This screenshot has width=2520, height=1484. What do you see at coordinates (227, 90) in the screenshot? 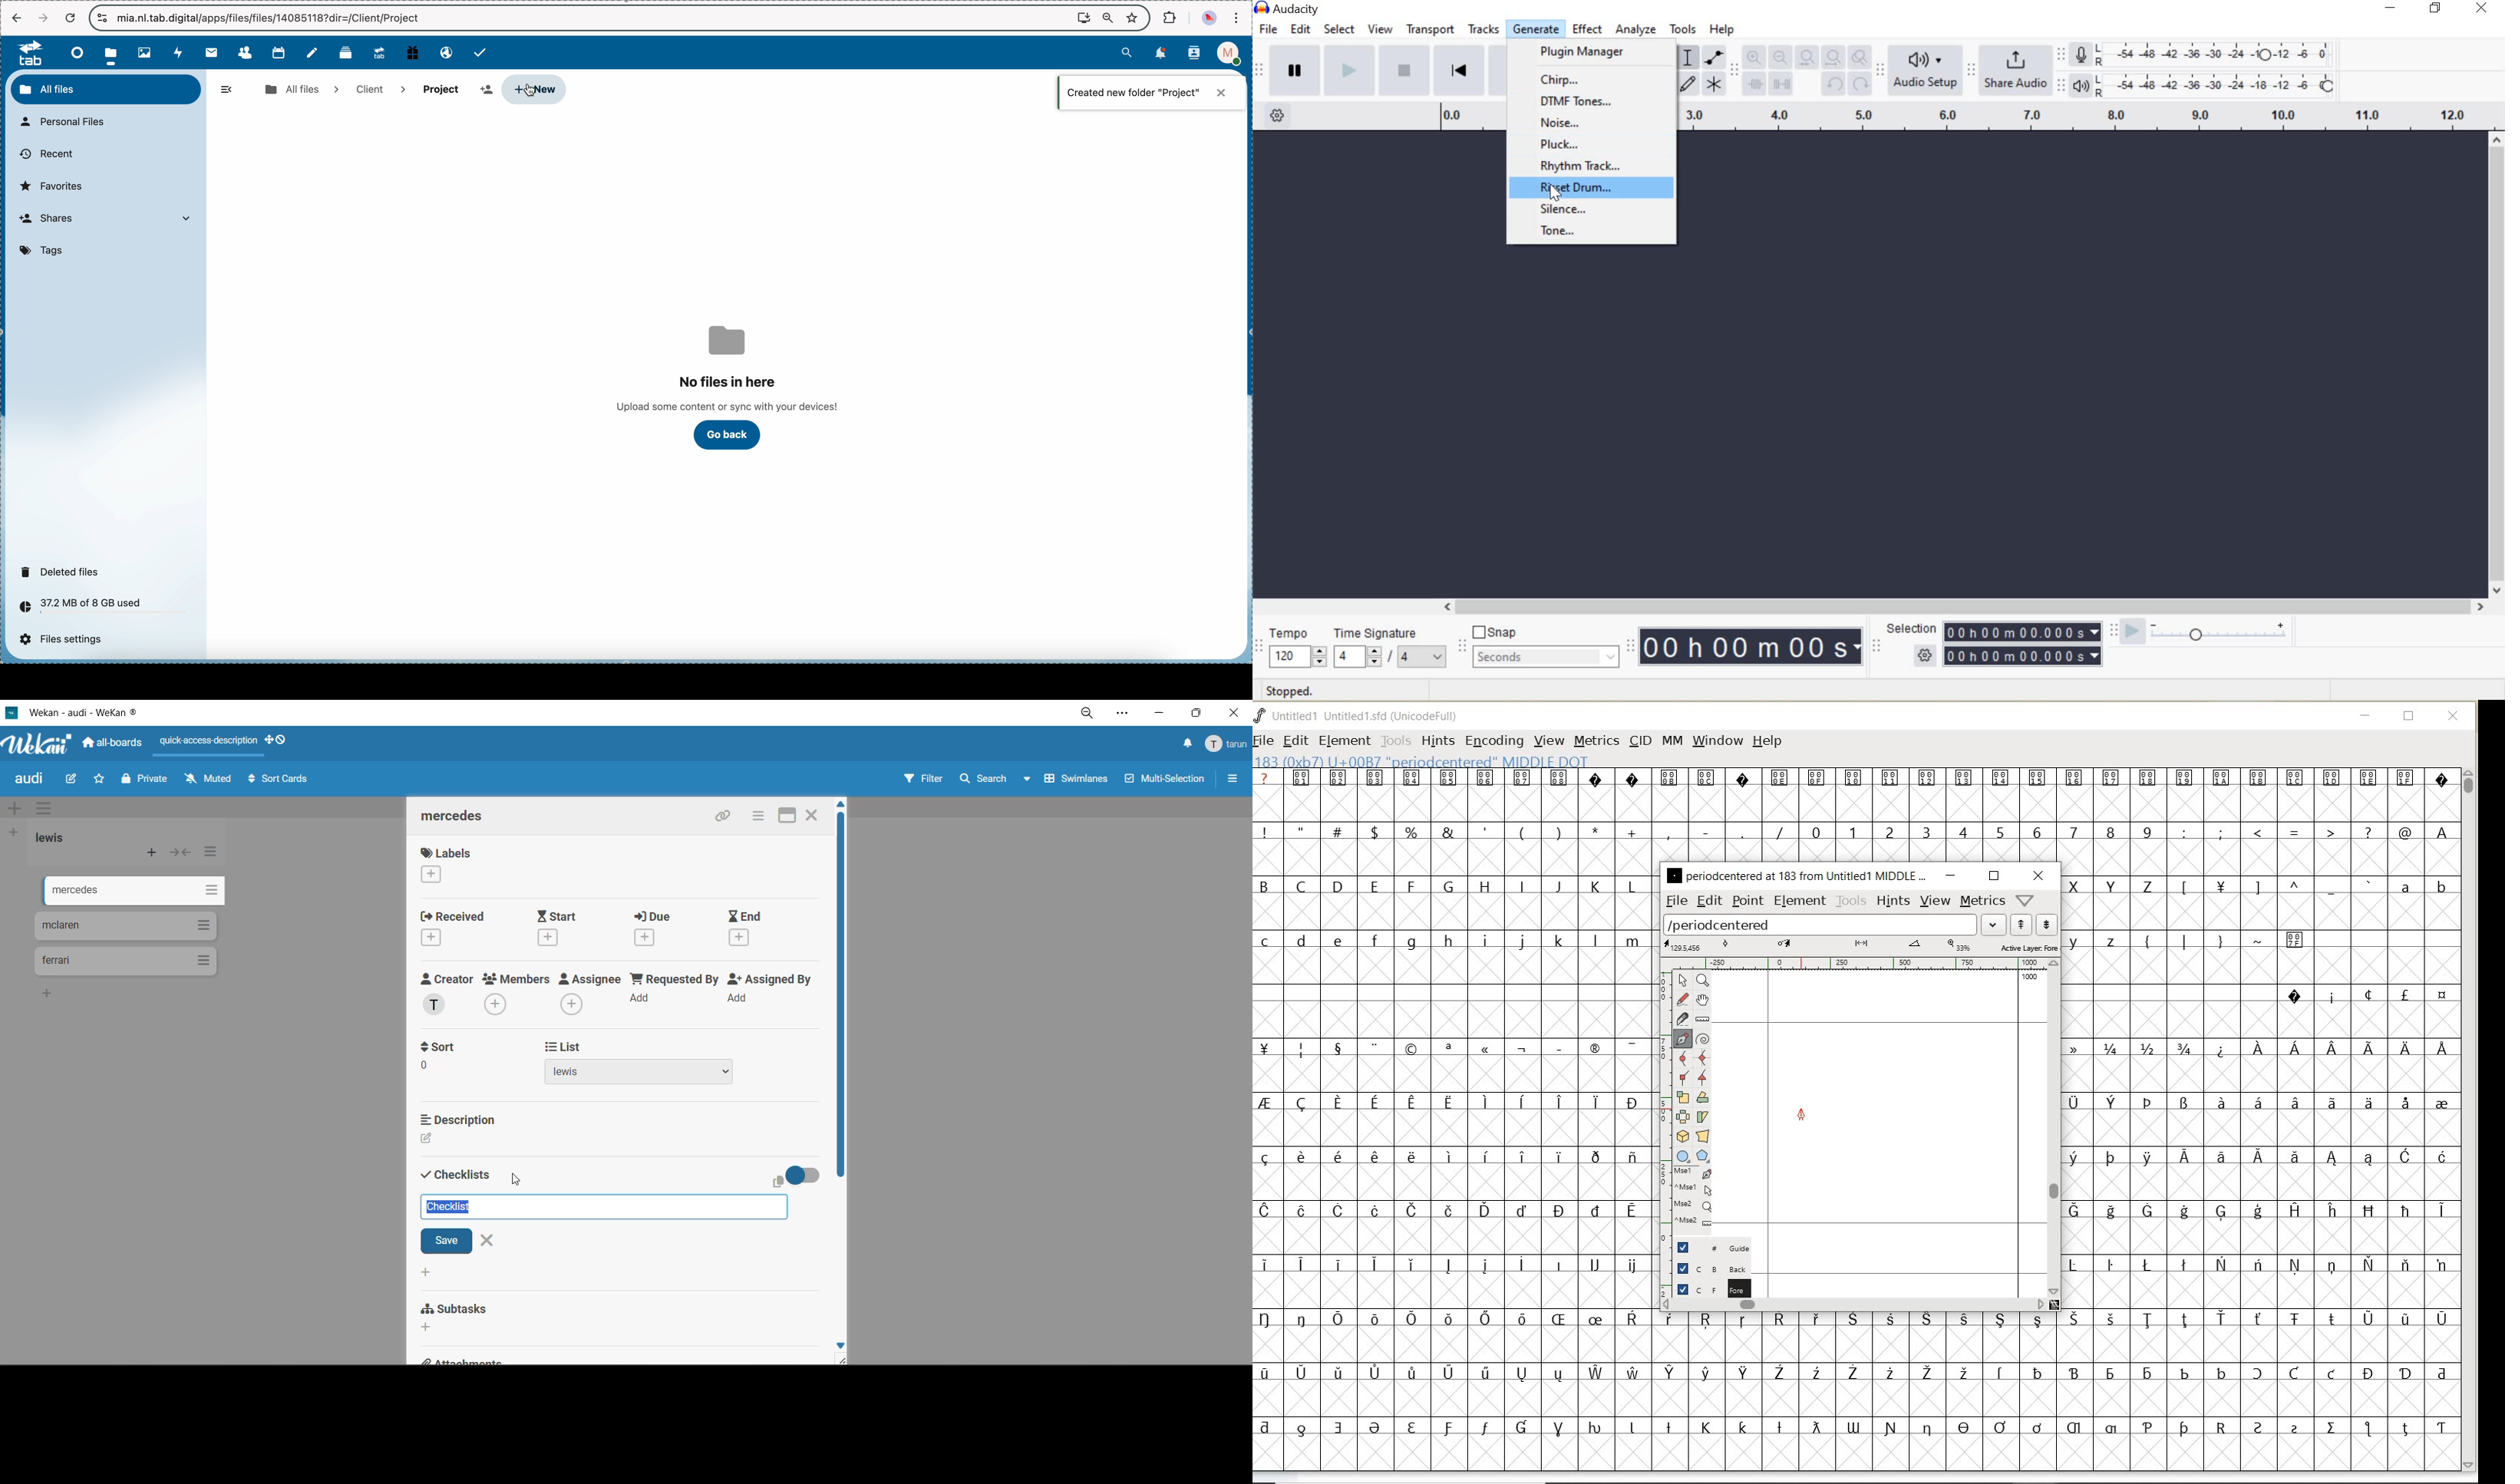
I see `hide menu` at bounding box center [227, 90].